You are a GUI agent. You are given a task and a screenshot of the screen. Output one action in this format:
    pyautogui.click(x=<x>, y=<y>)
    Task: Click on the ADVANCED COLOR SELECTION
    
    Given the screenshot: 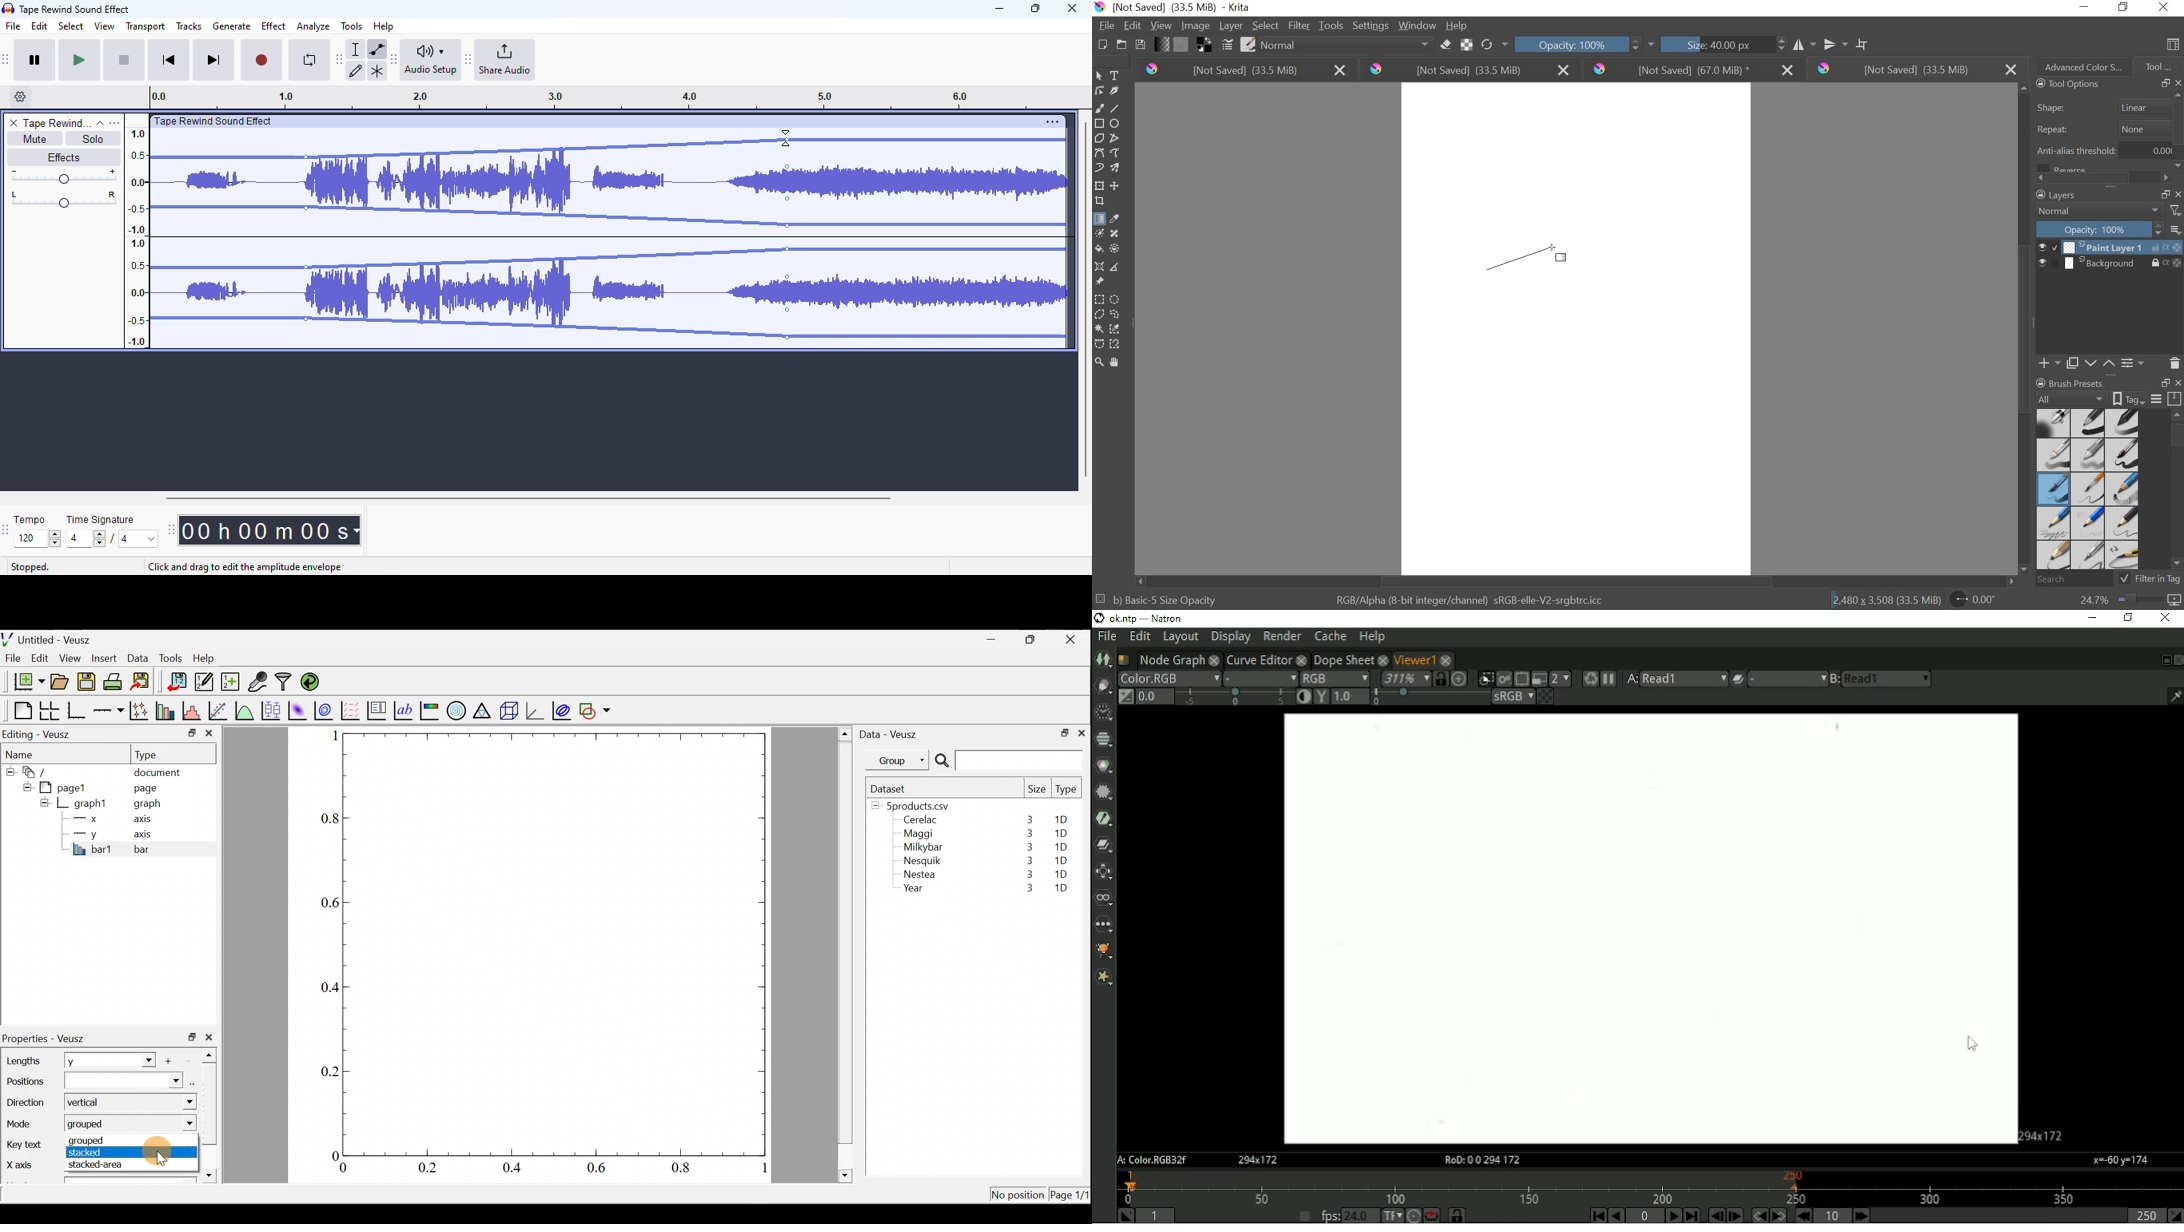 What is the action you would take?
    pyautogui.click(x=2079, y=65)
    